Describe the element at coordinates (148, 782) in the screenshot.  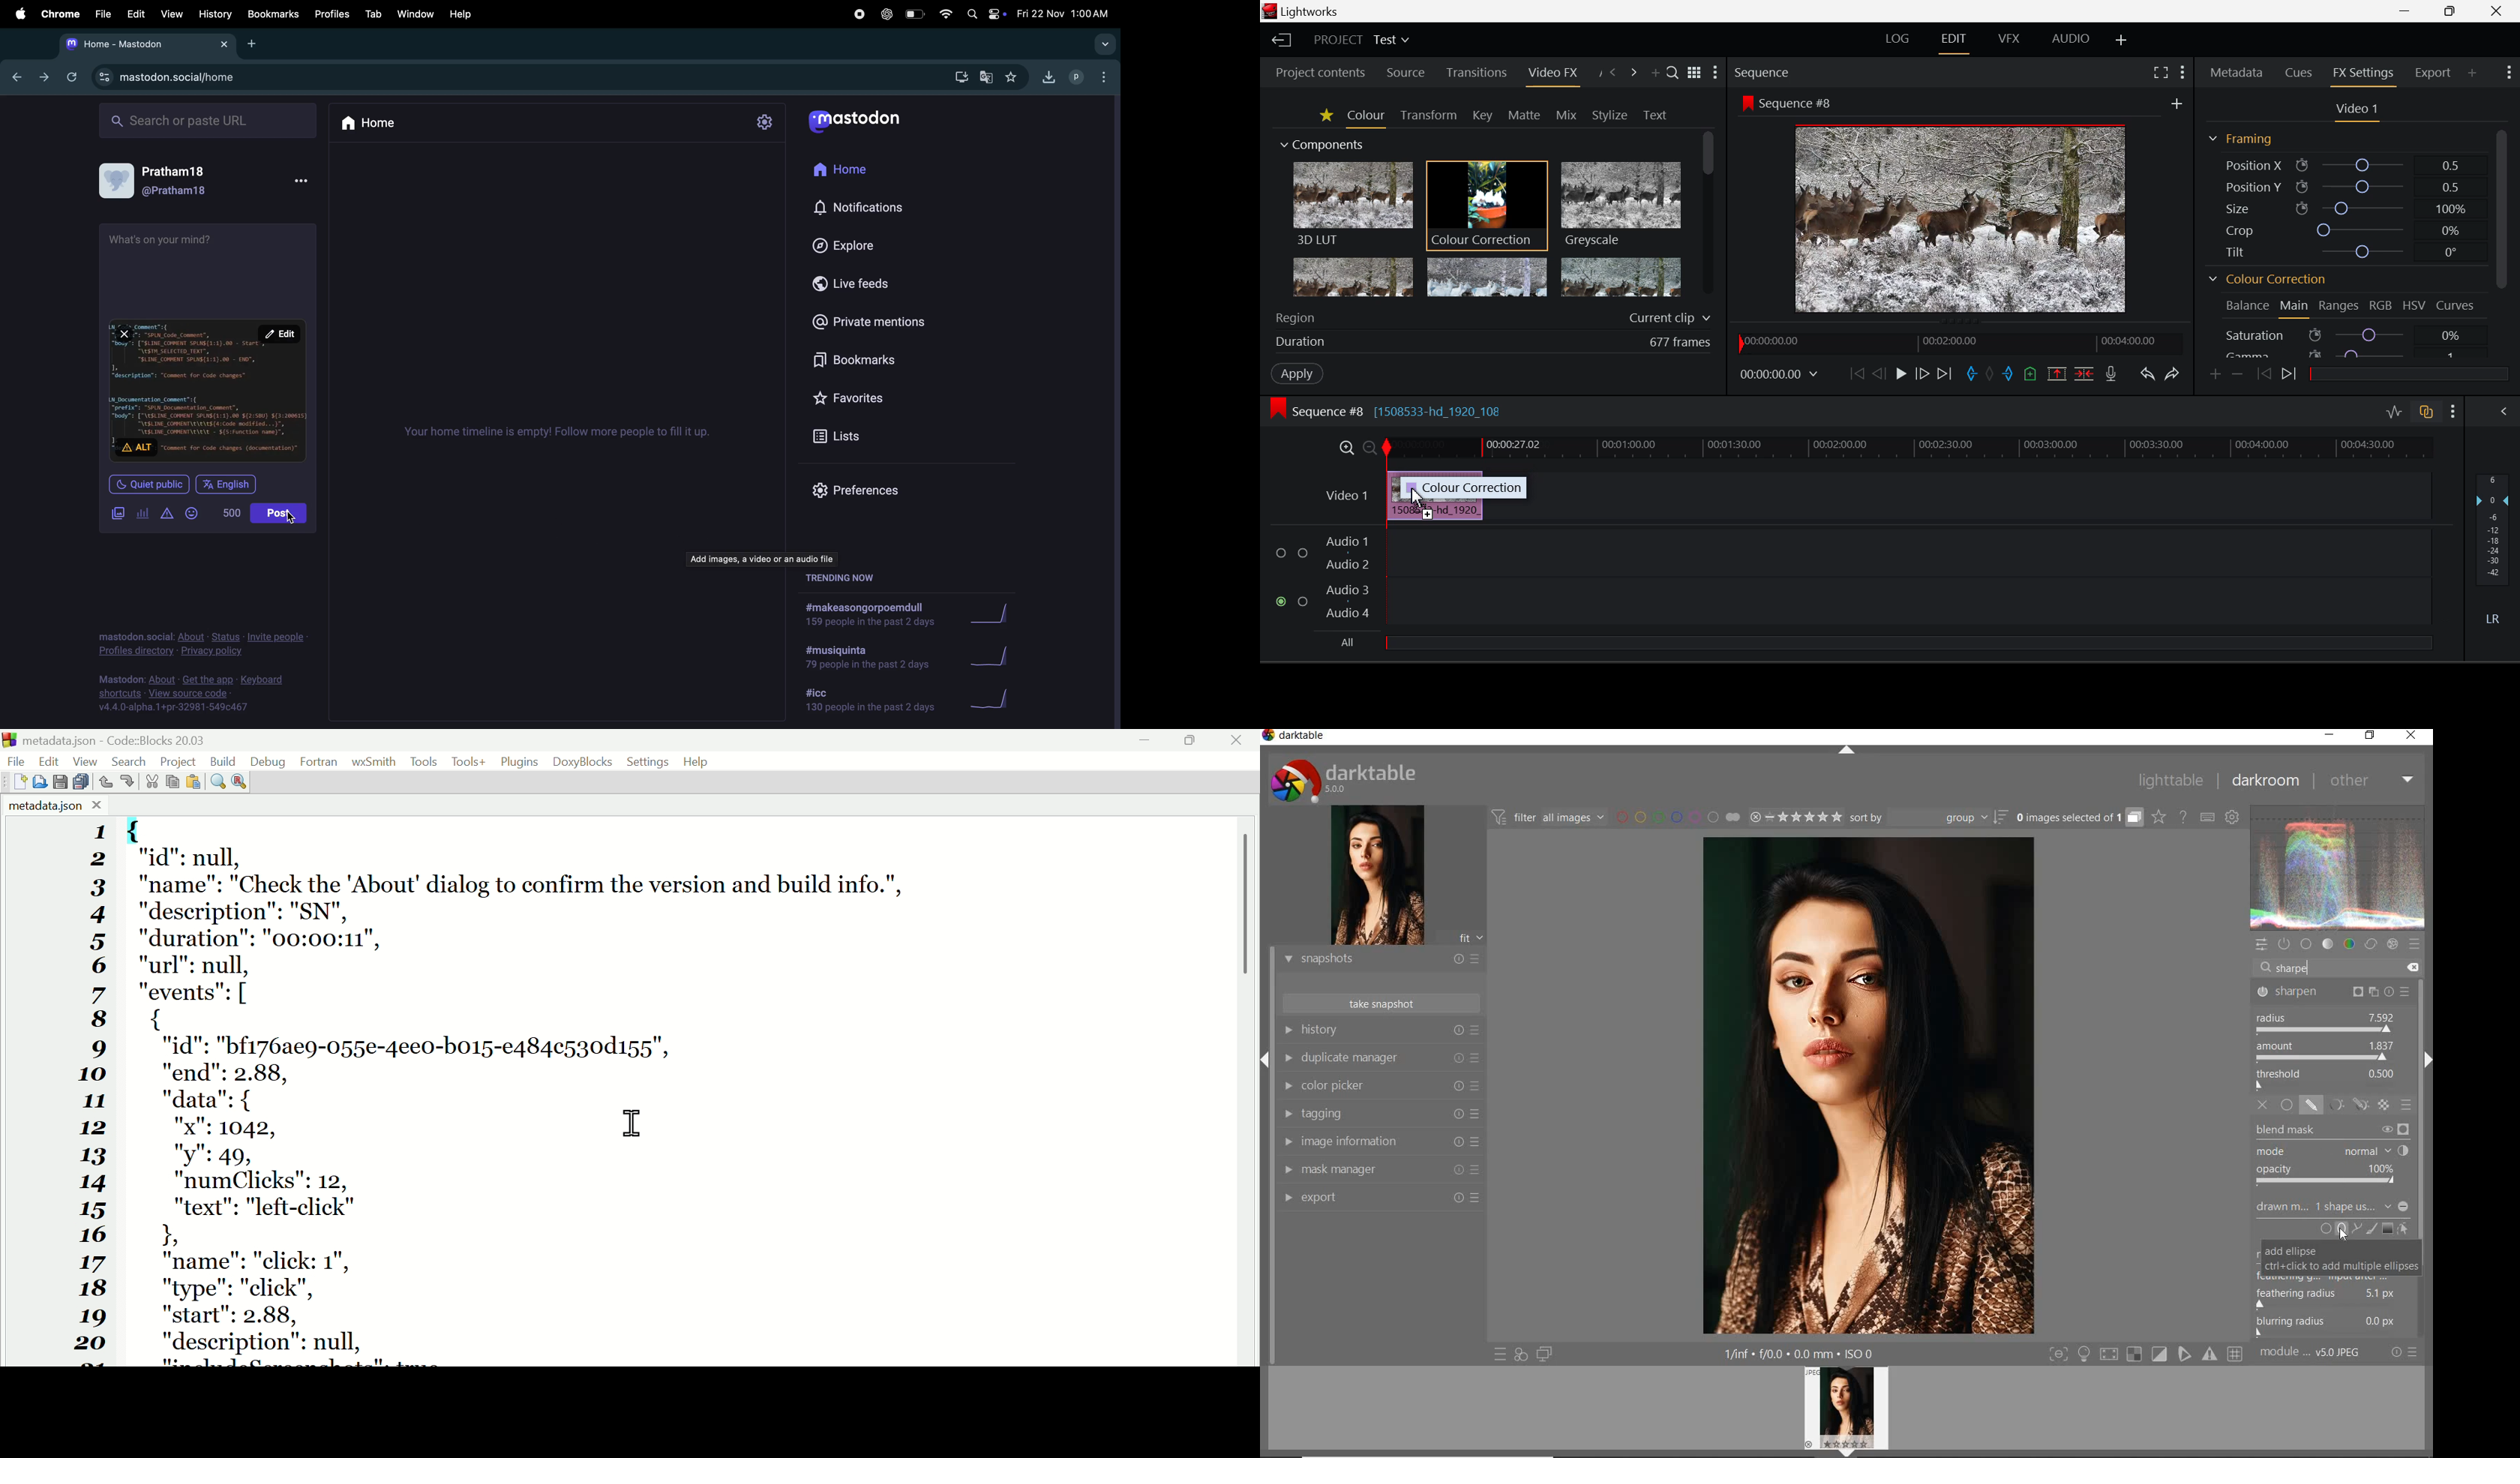
I see `Cut` at that location.